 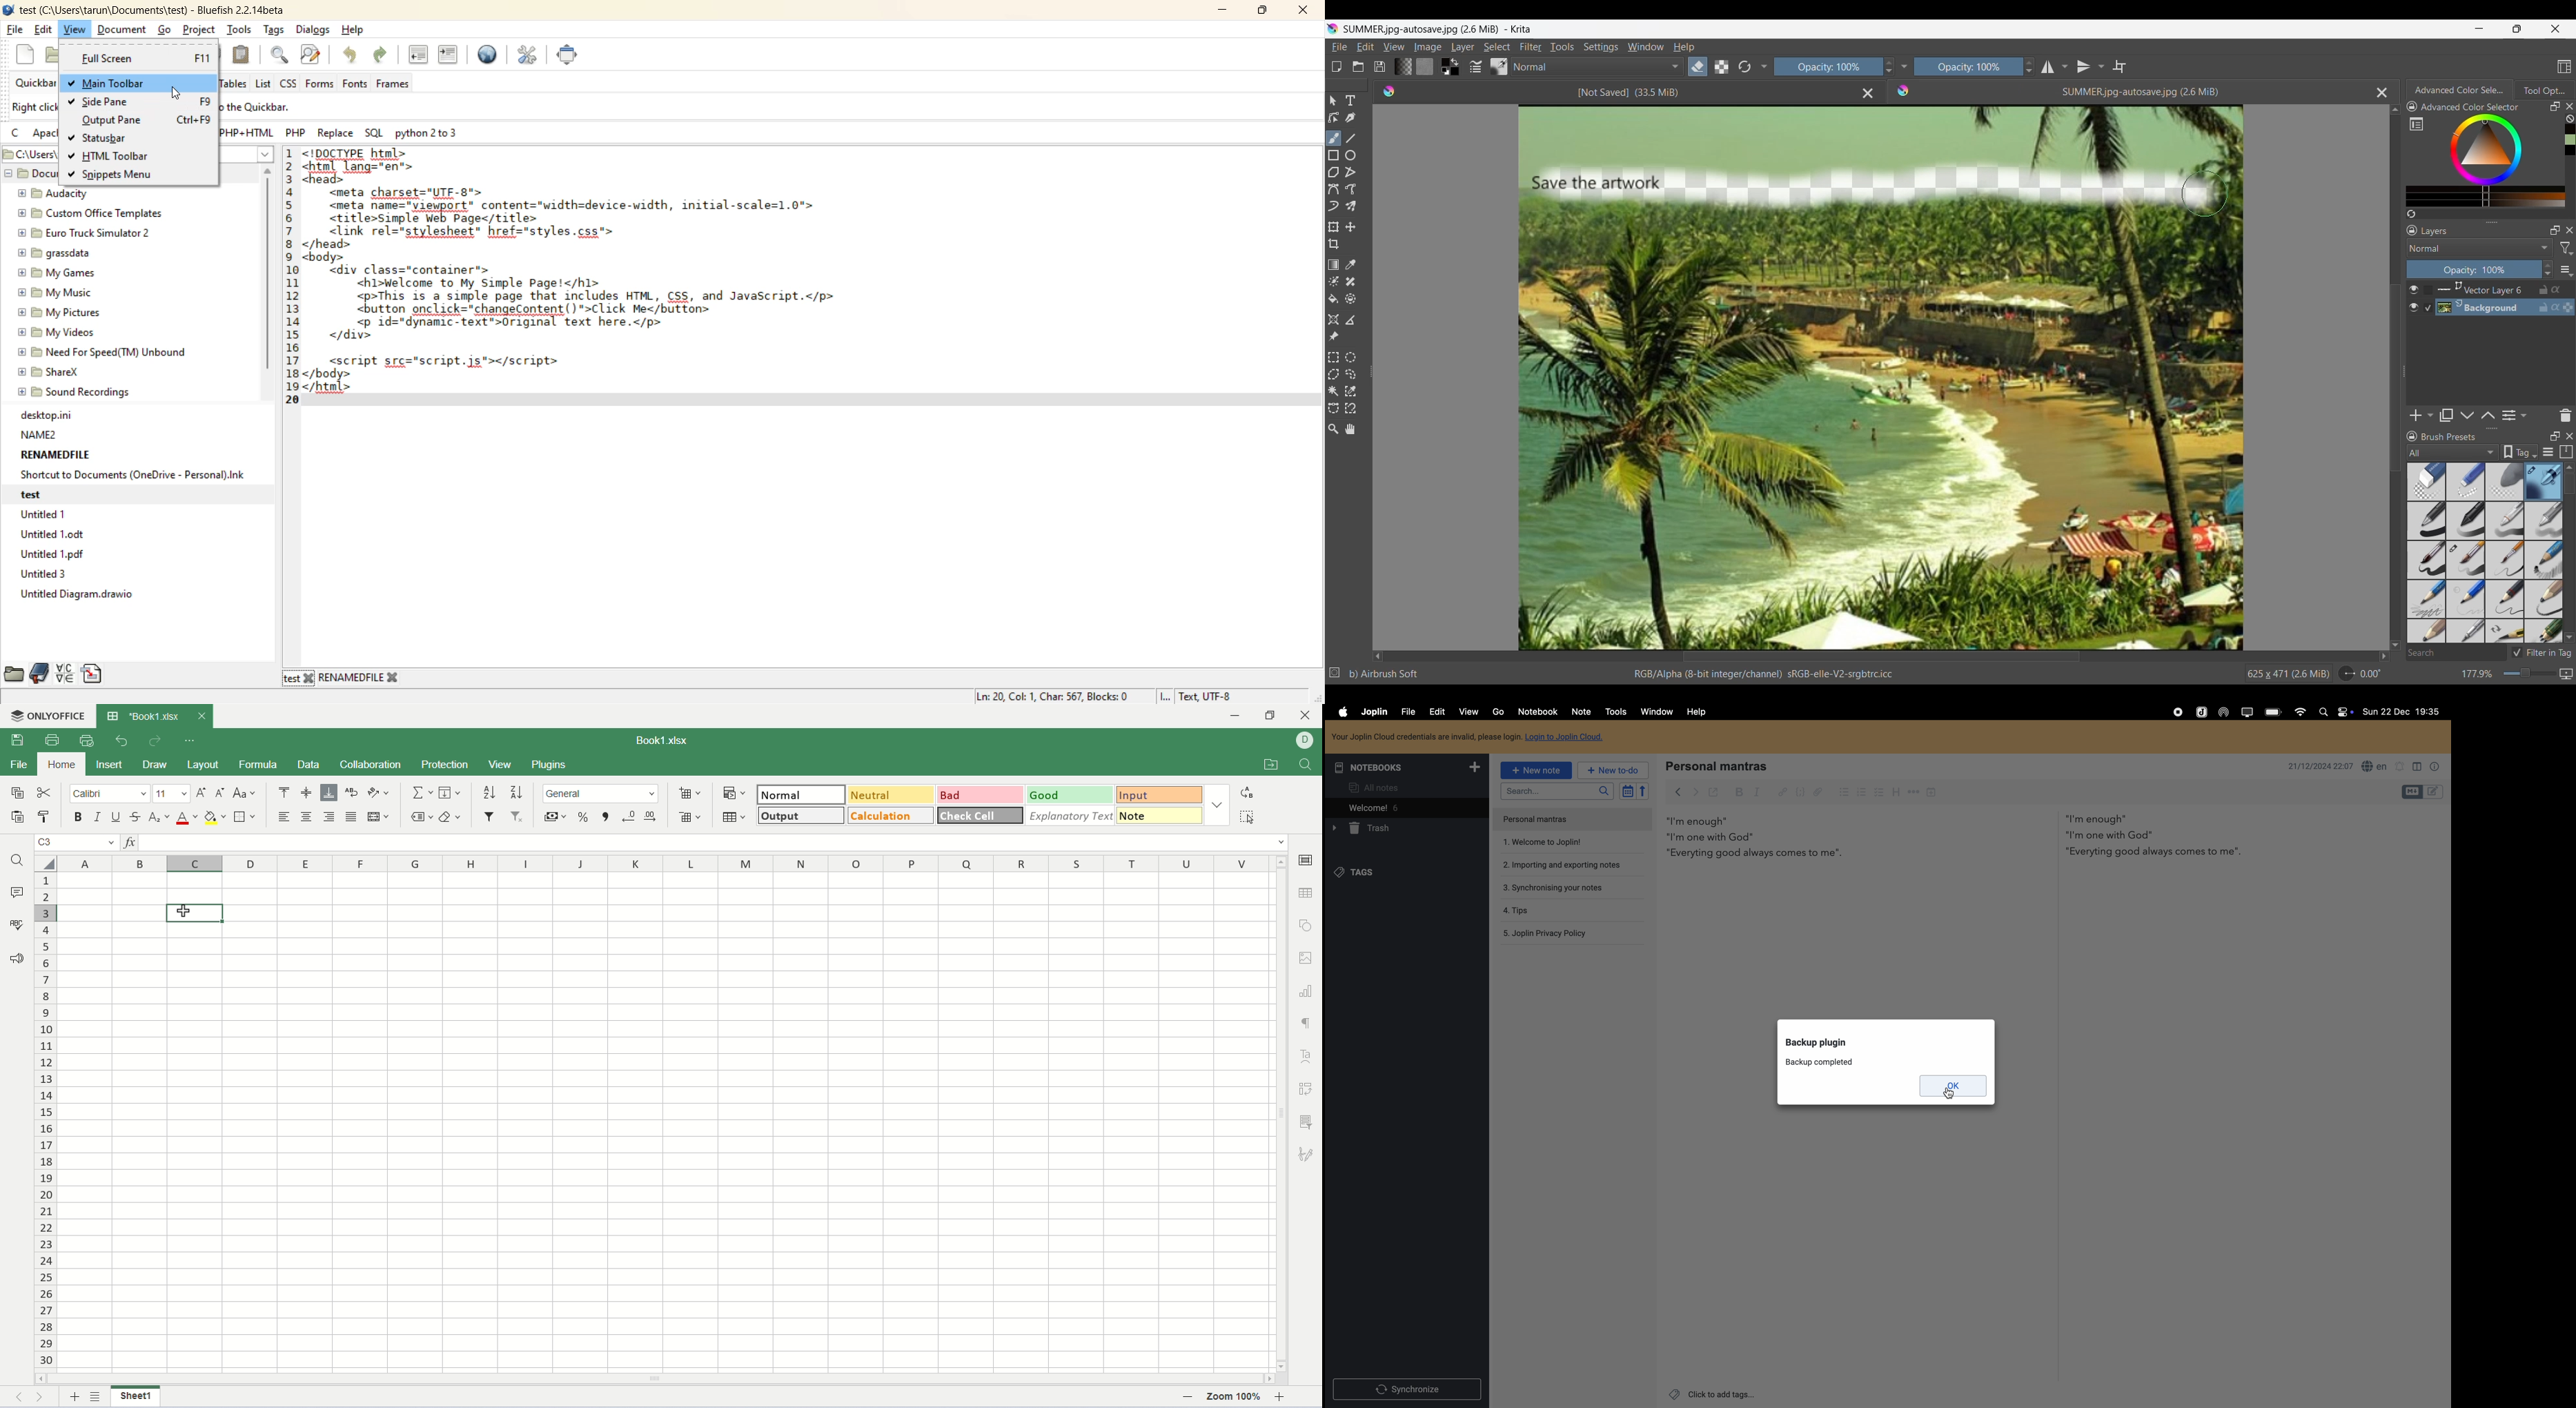 What do you see at coordinates (96, 818) in the screenshot?
I see `italic` at bounding box center [96, 818].